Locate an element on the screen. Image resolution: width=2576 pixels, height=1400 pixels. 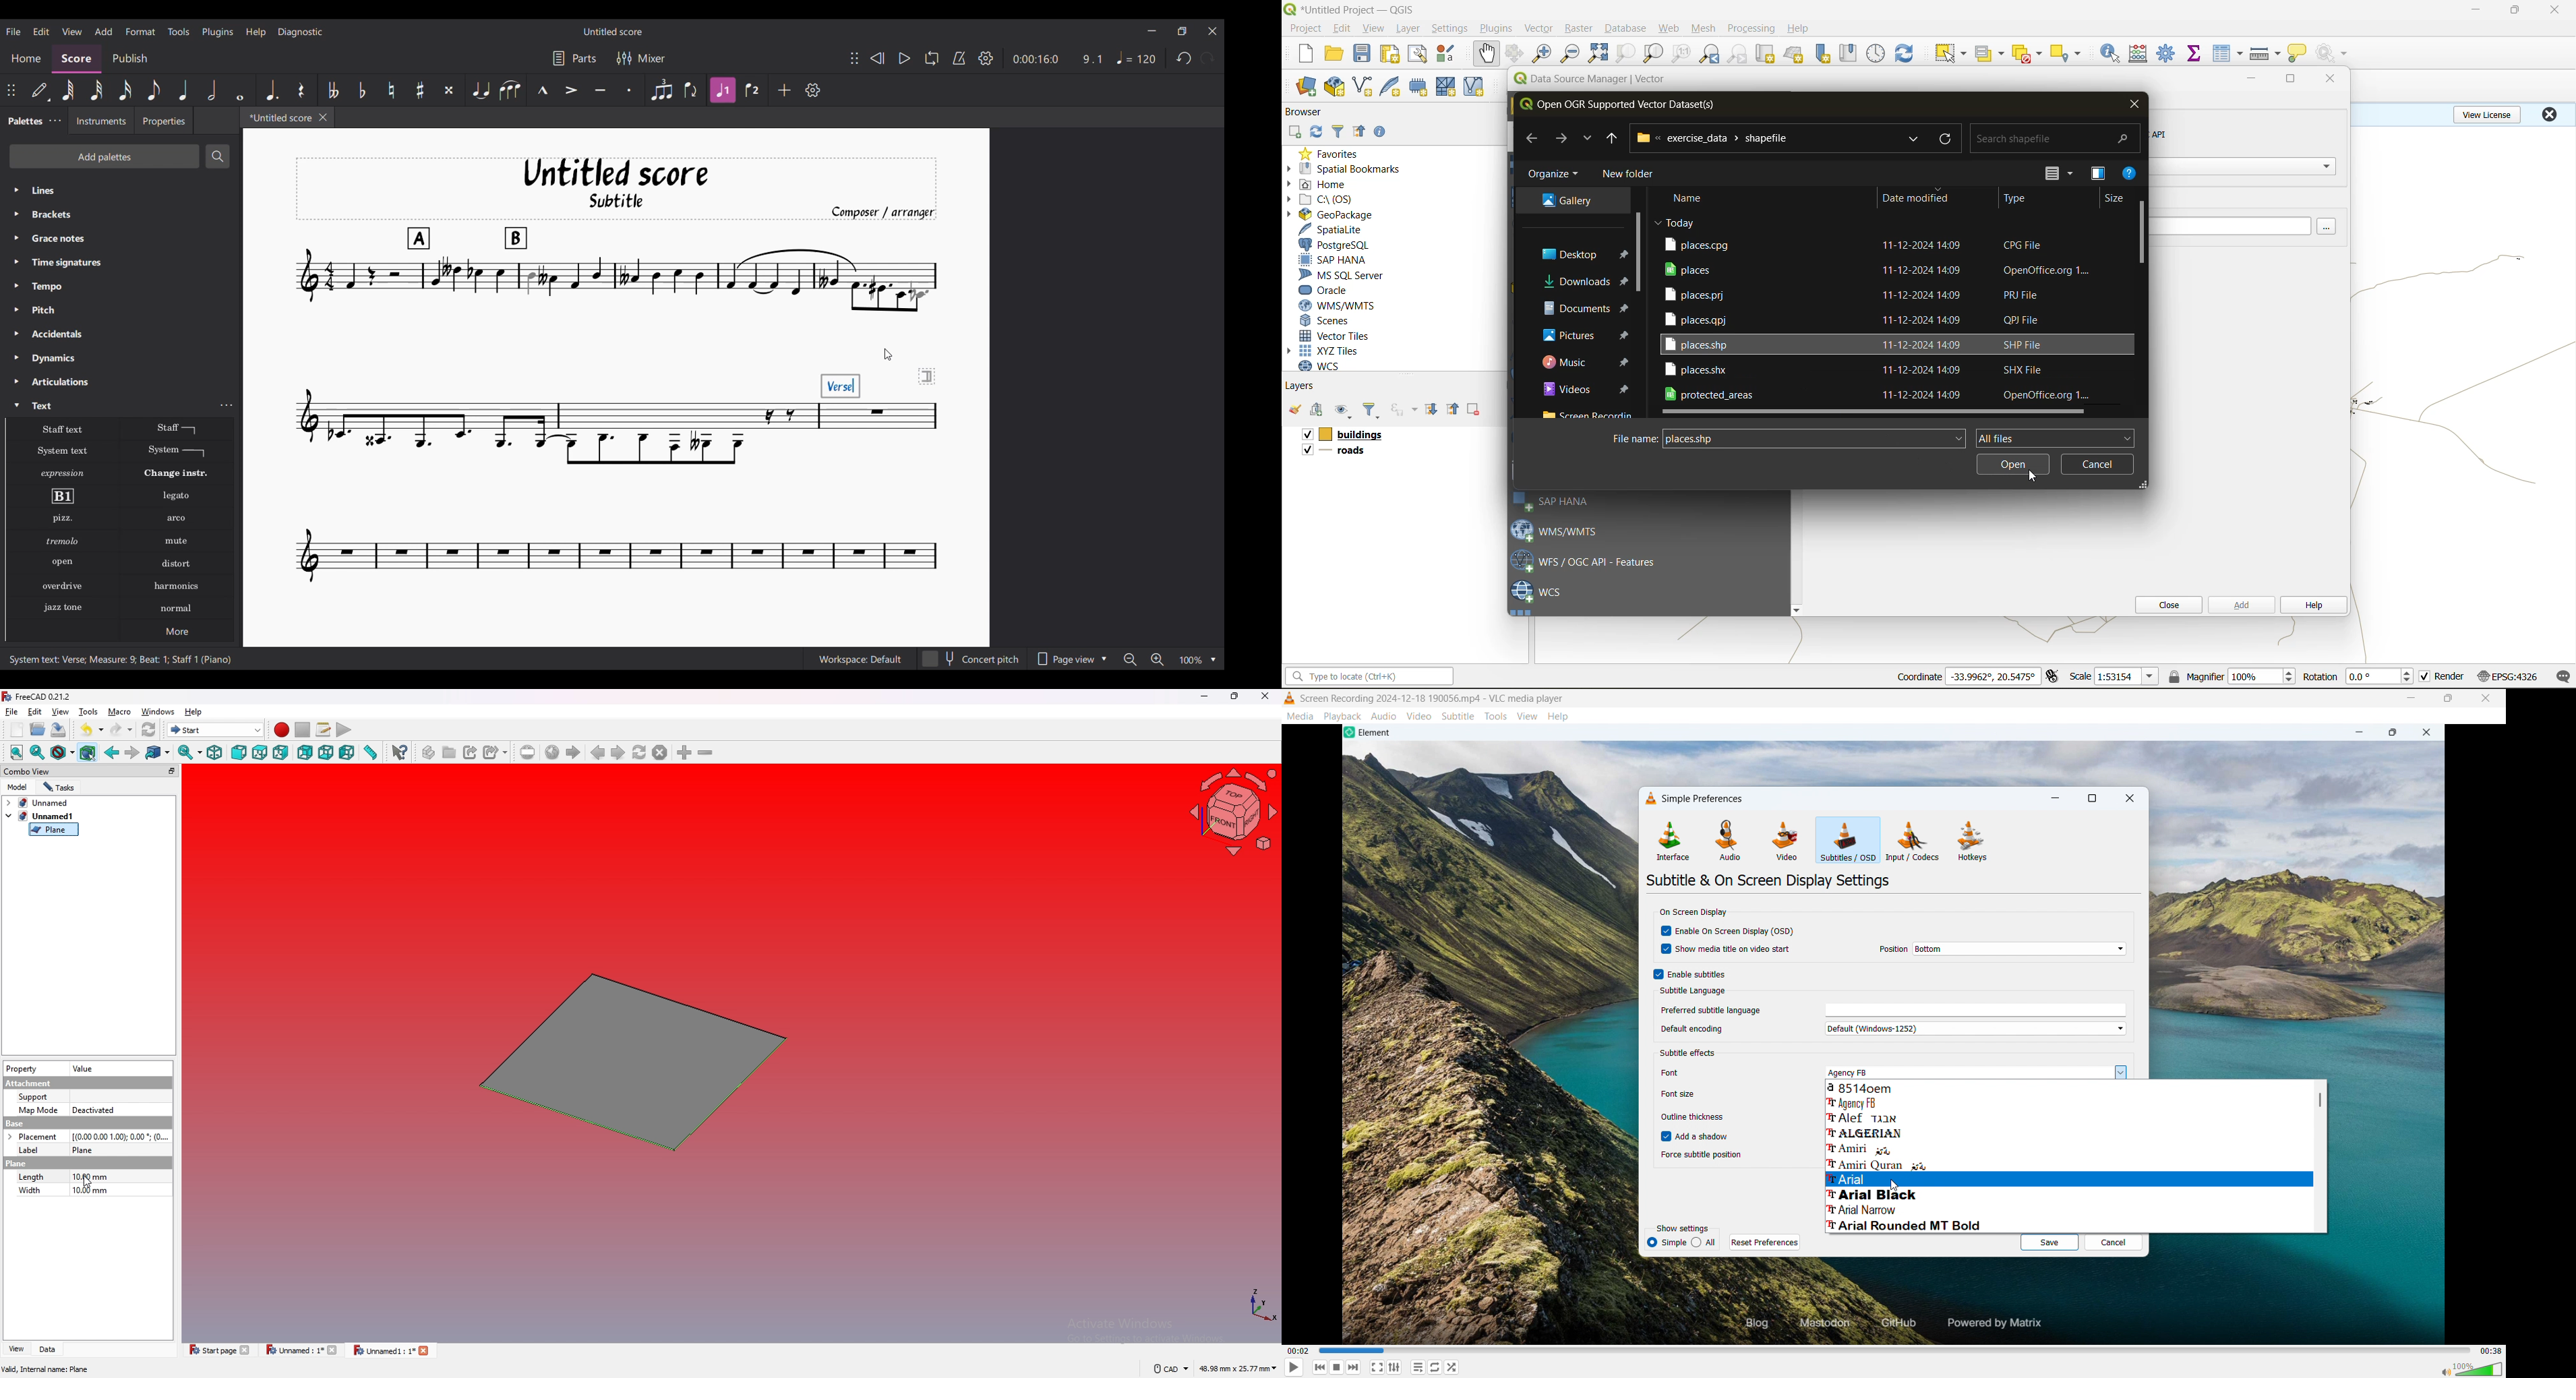
Default is located at coordinates (40, 90).